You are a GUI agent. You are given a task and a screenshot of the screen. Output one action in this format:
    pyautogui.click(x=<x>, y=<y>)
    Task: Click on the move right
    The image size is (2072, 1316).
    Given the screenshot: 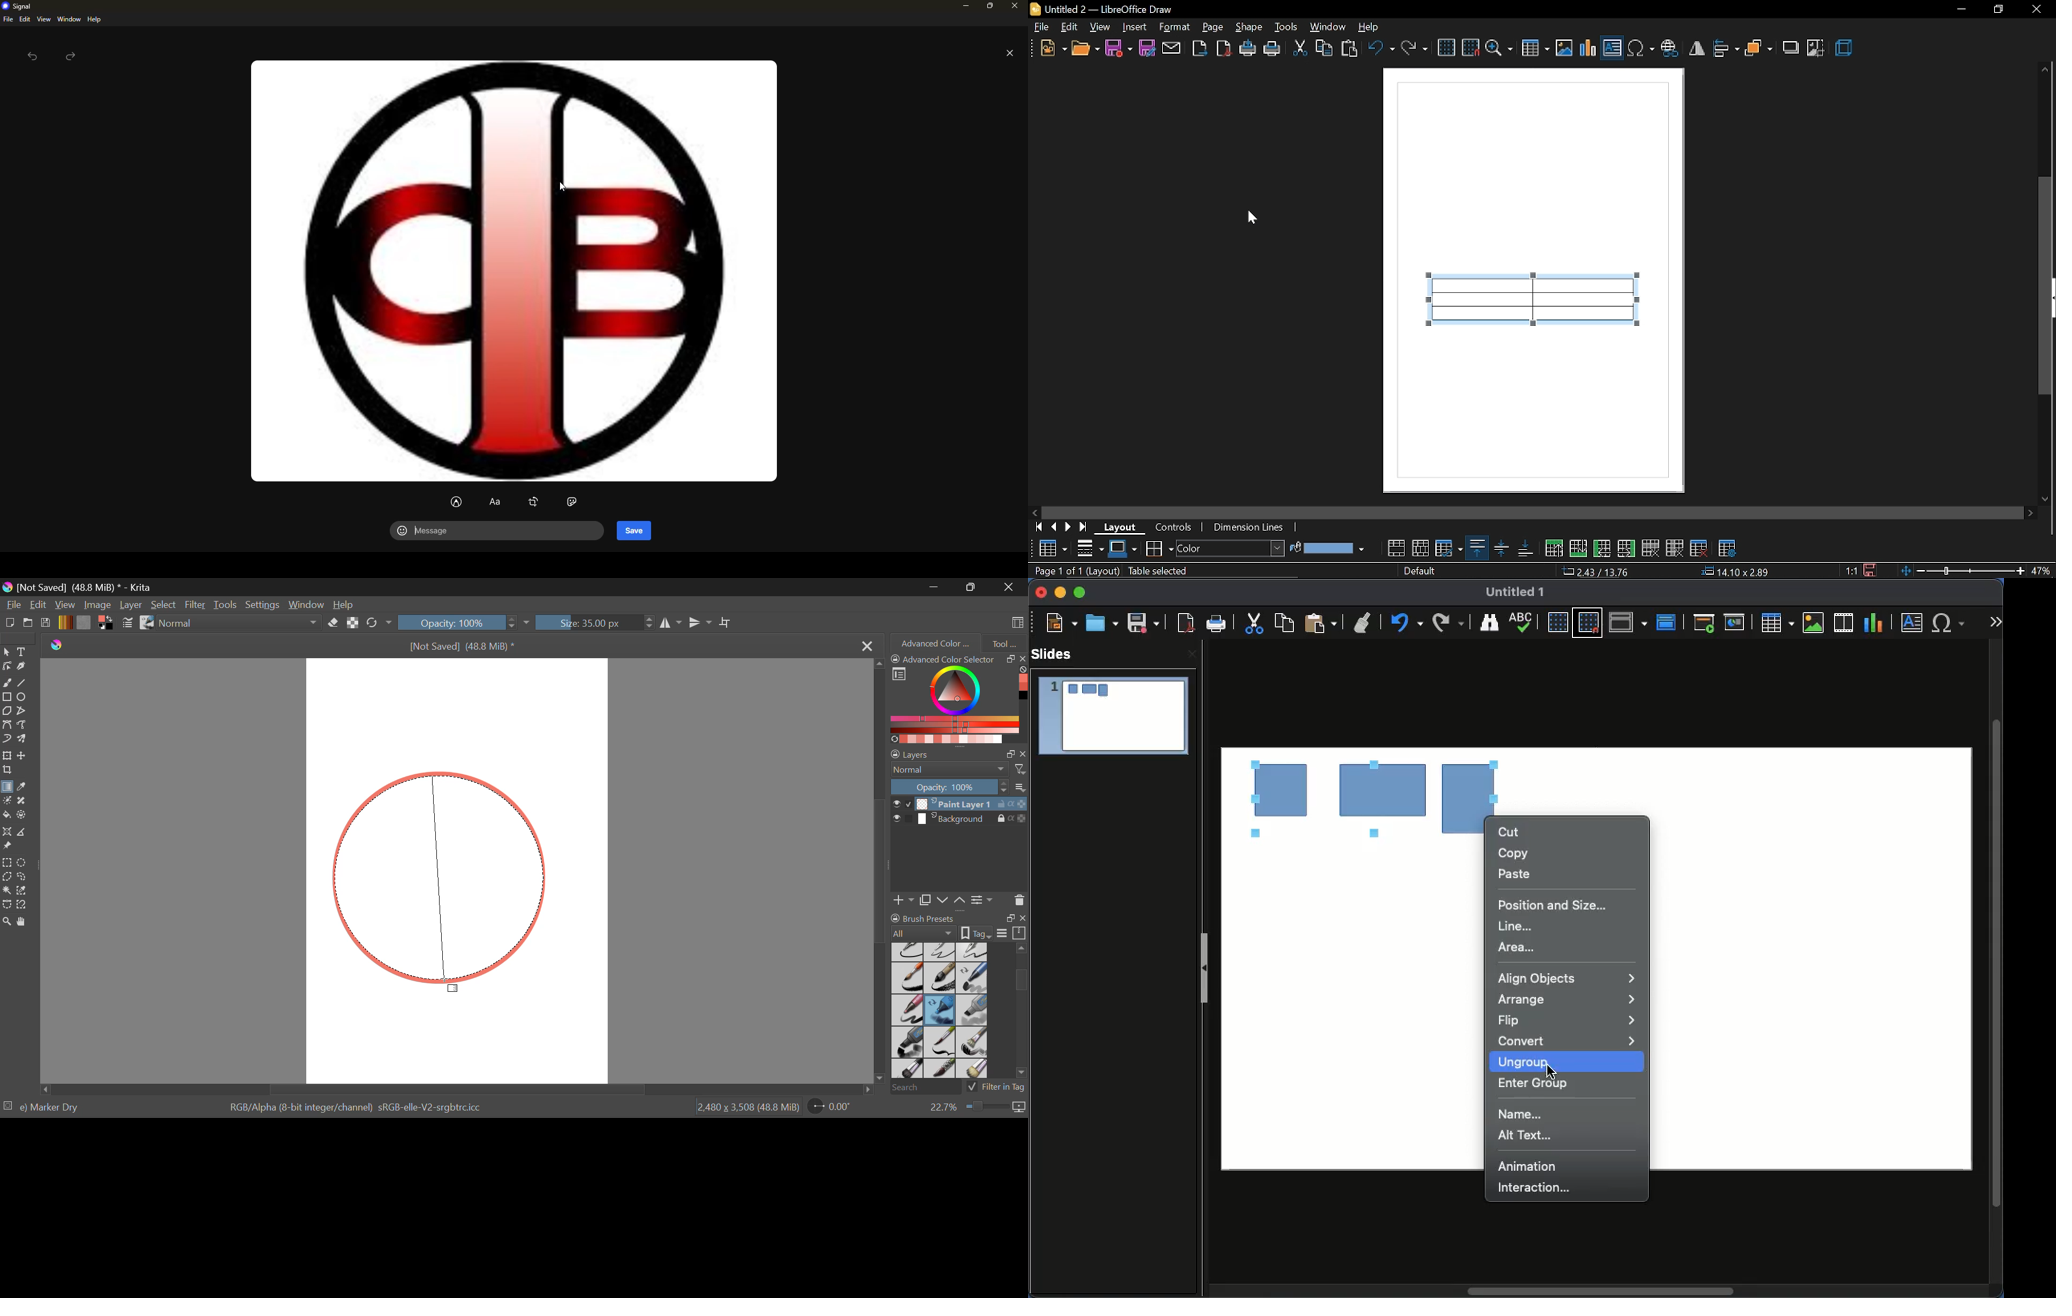 What is the action you would take?
    pyautogui.click(x=2030, y=514)
    